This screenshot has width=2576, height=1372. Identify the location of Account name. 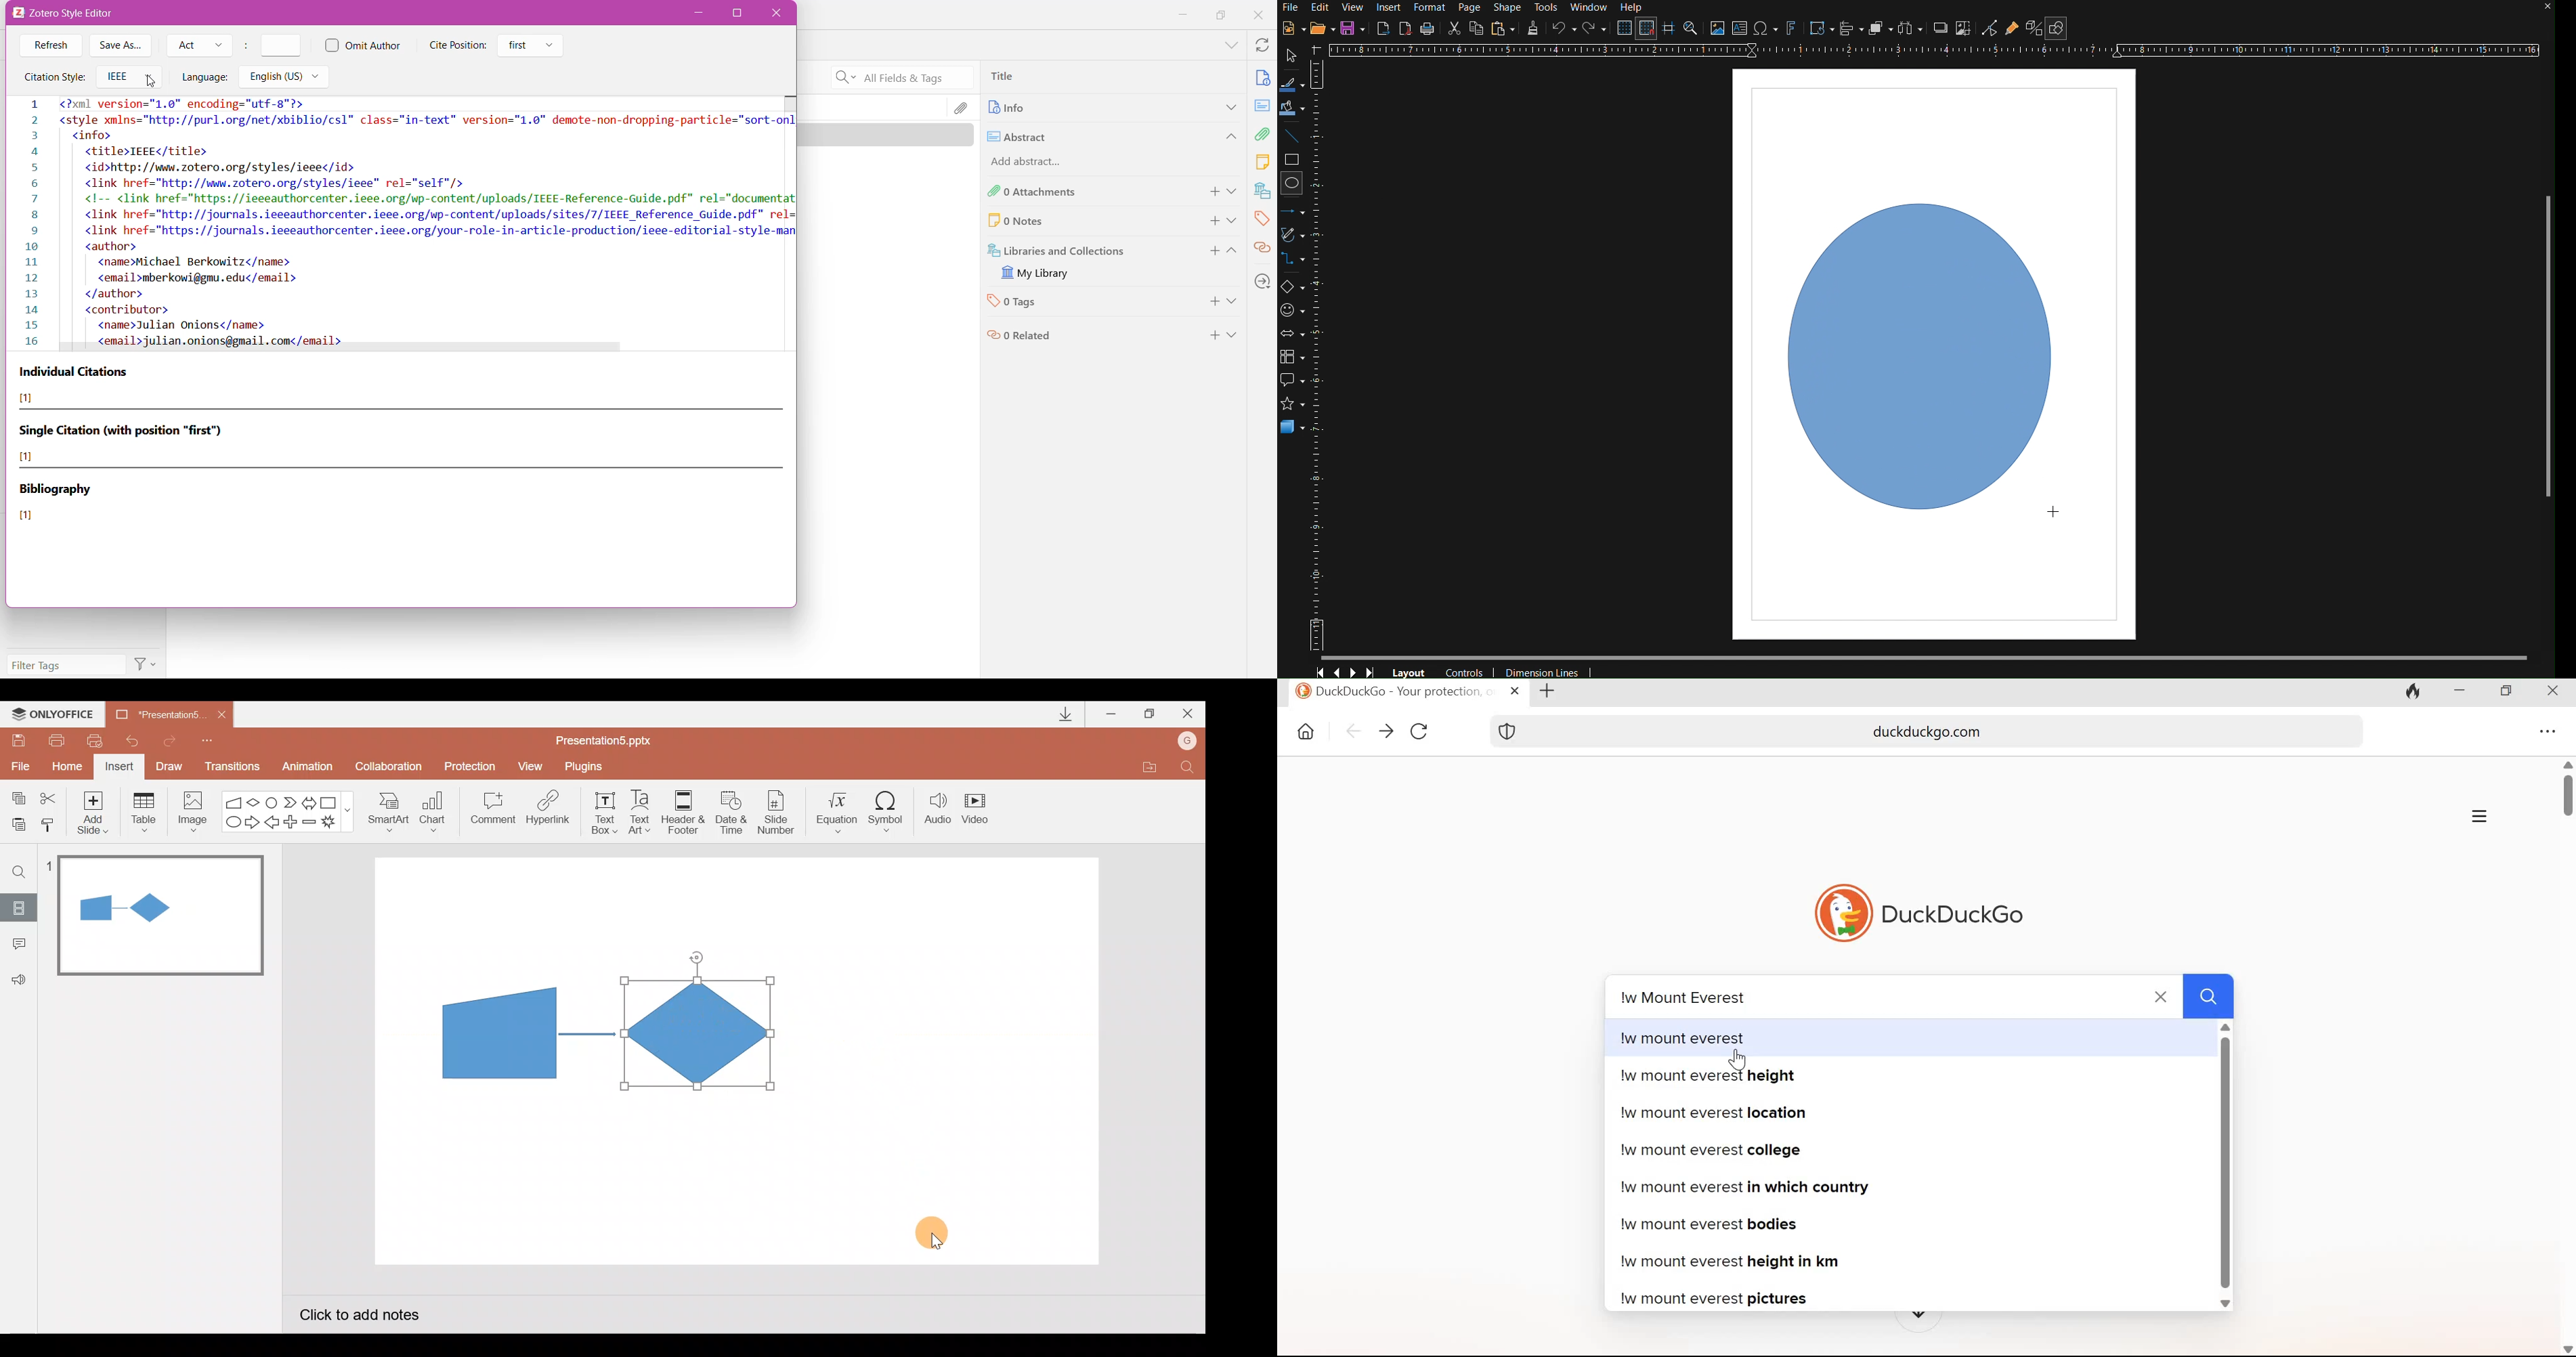
(1188, 742).